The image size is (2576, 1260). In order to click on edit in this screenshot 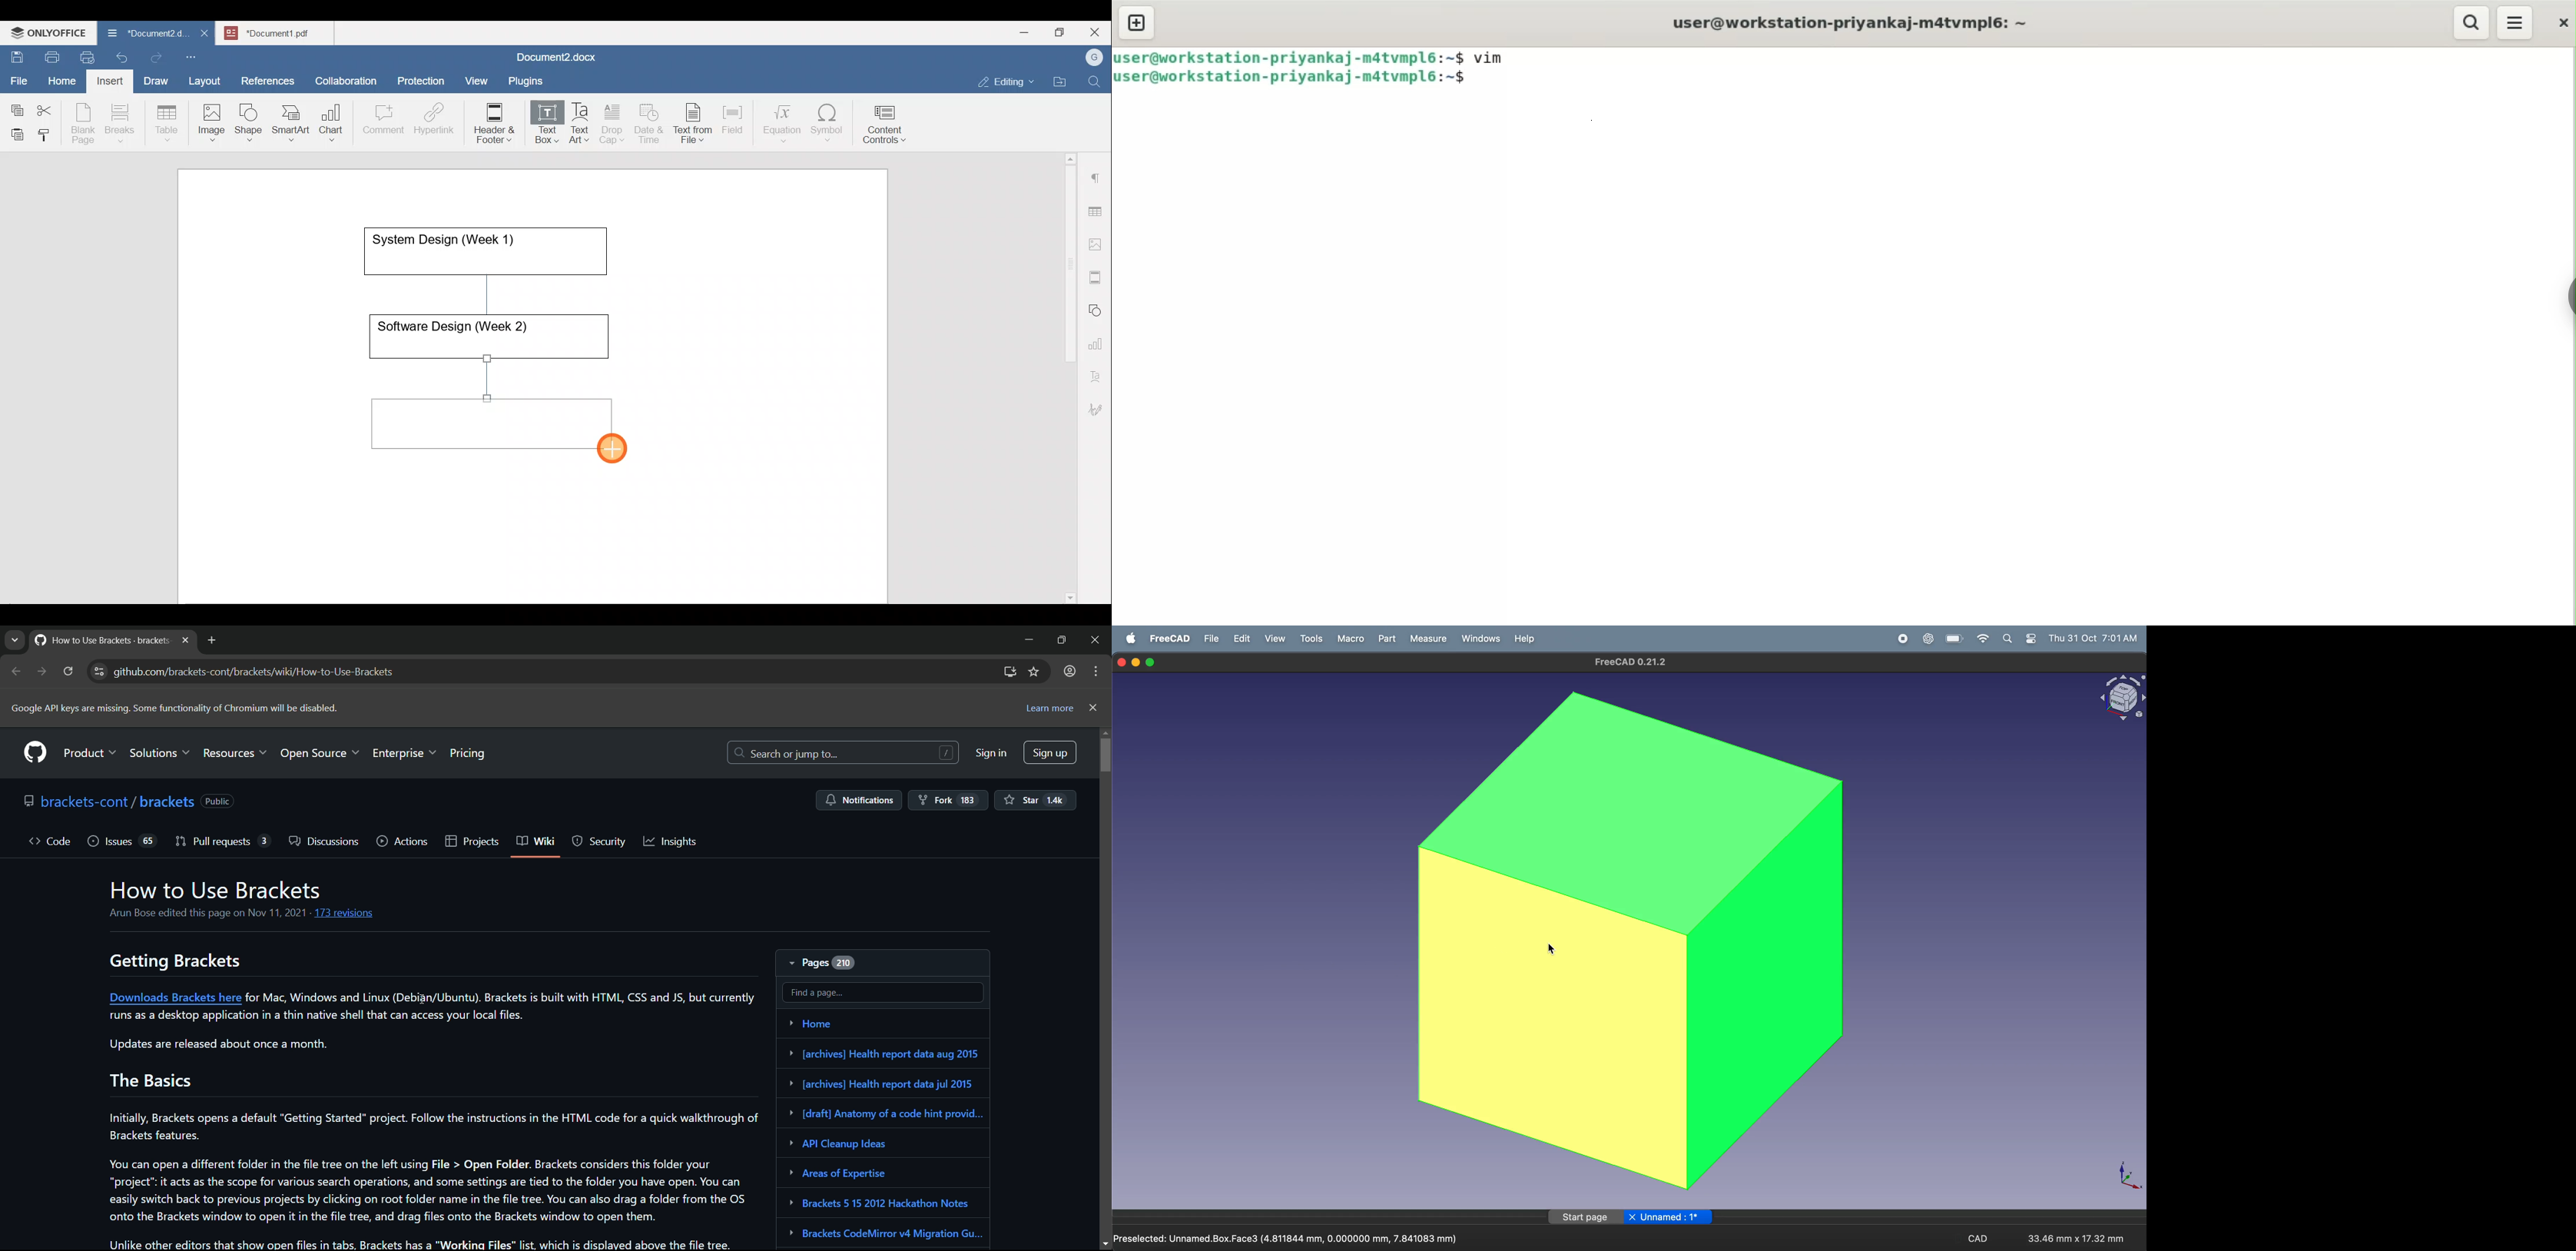, I will do `click(1242, 639)`.